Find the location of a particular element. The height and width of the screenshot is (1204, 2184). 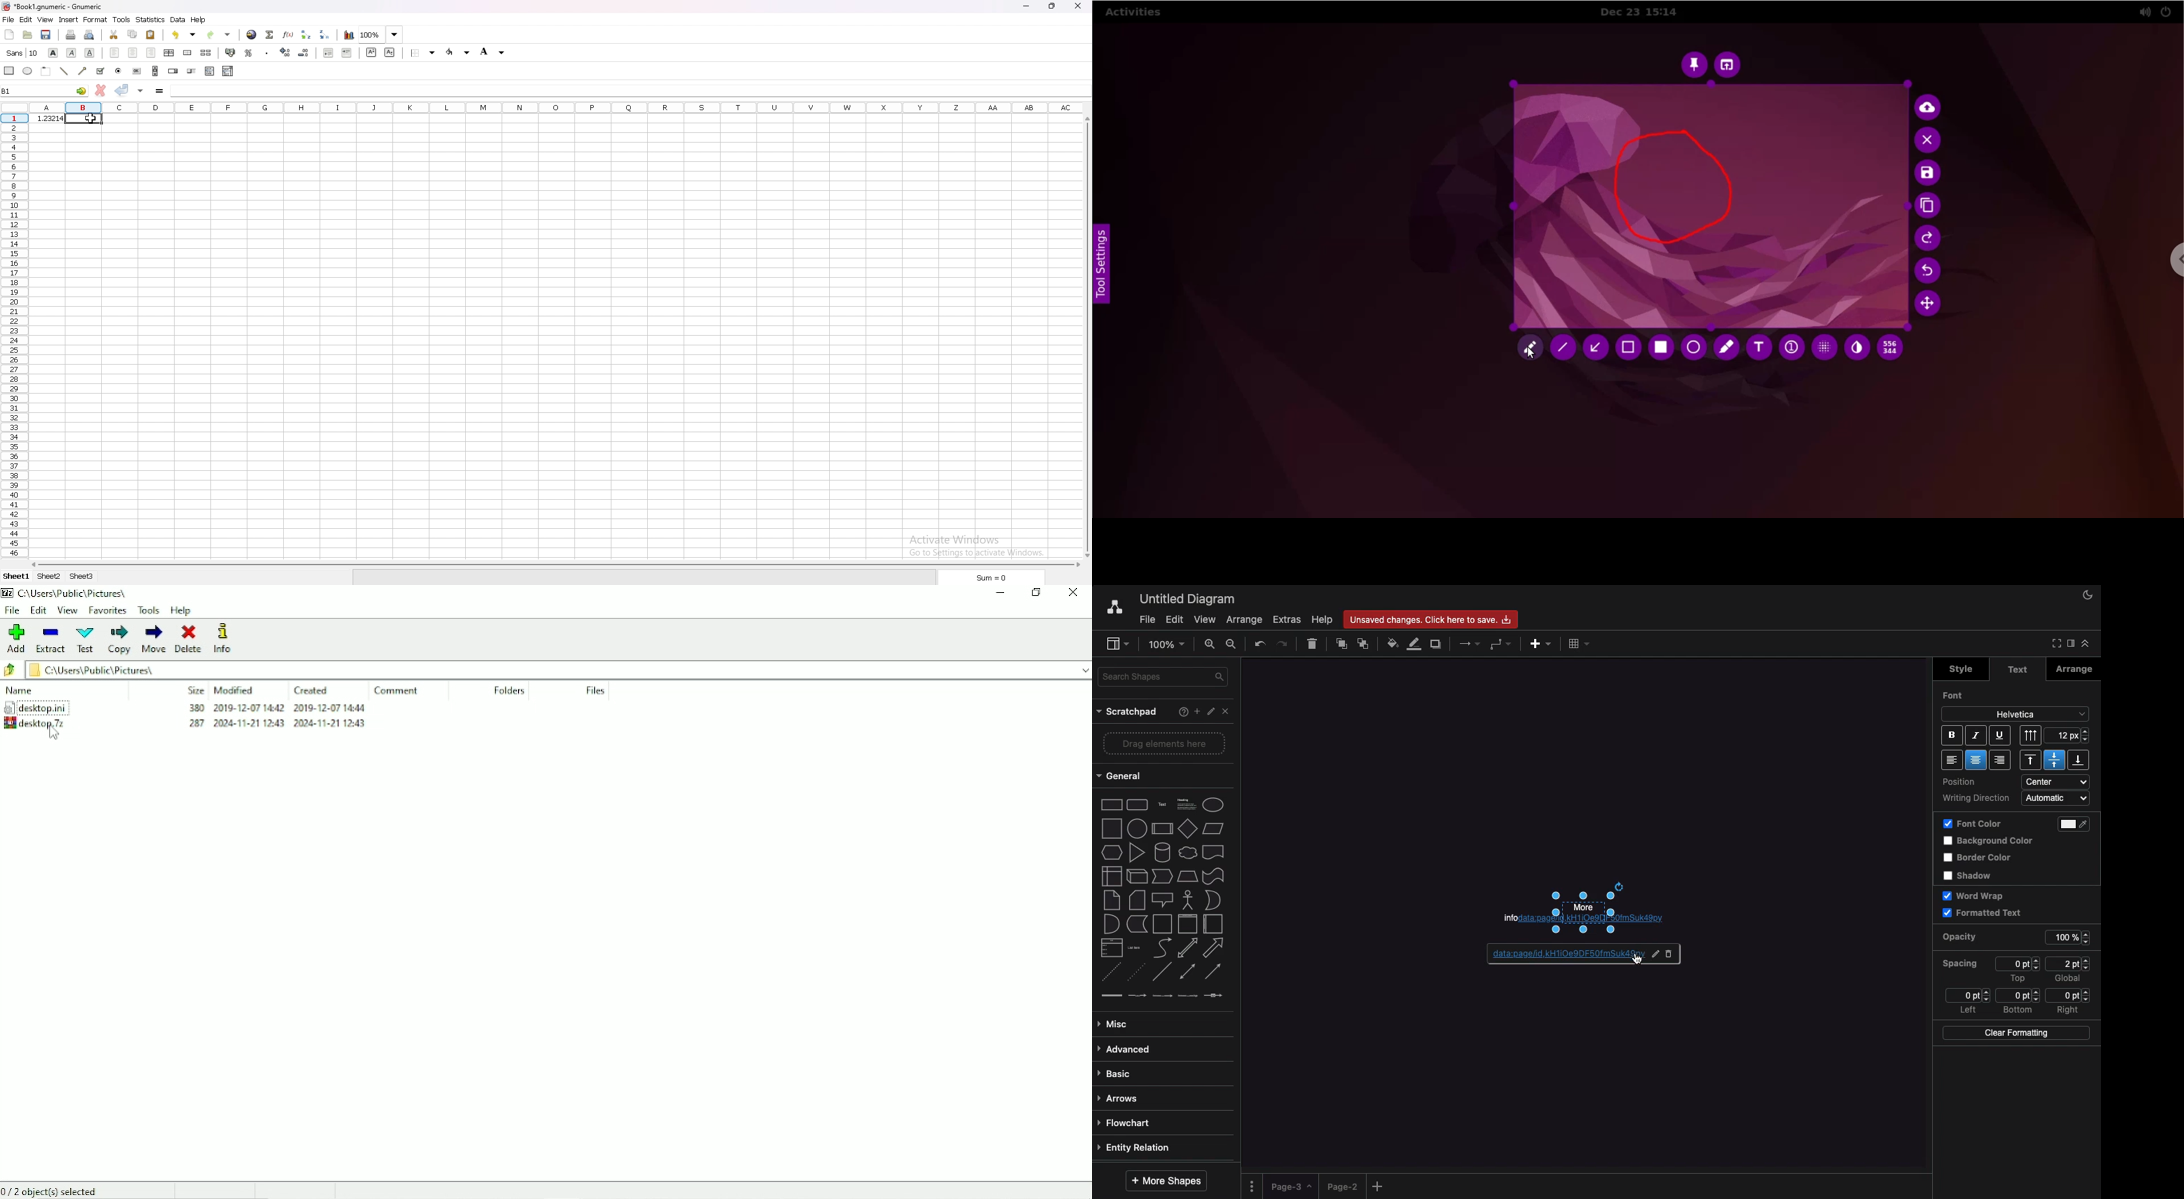

document is located at coordinates (1214, 852).